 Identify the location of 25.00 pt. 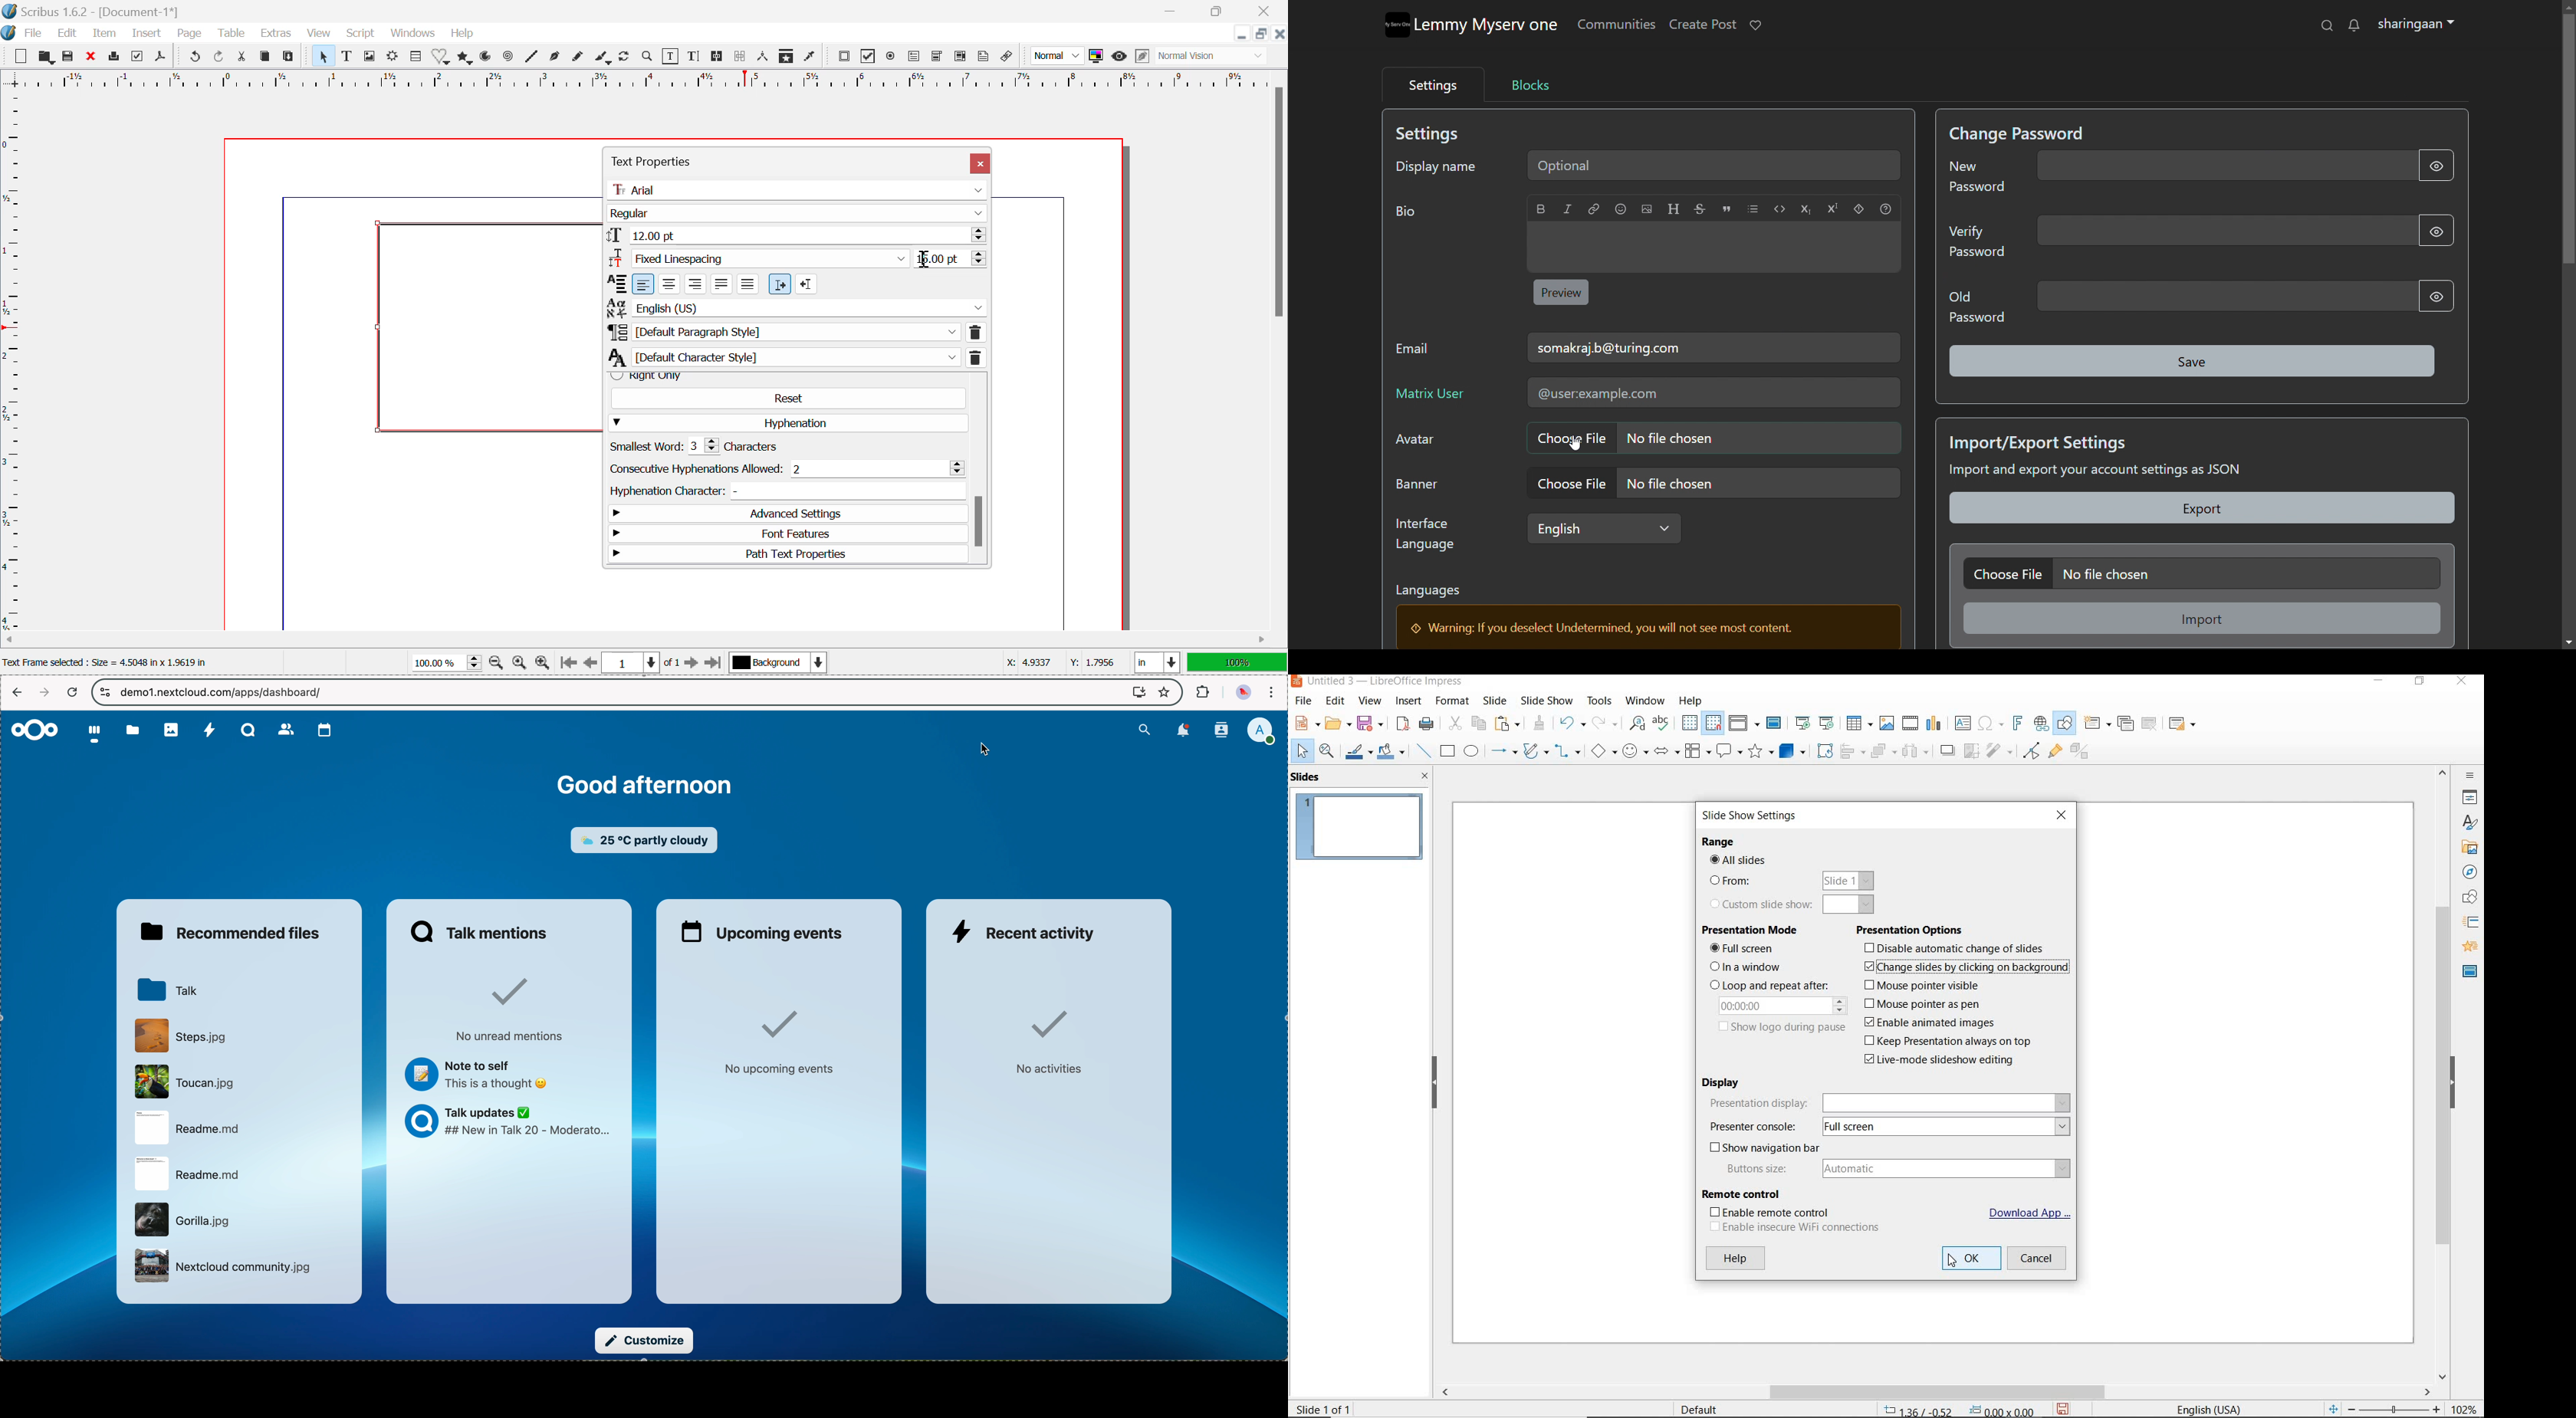
(951, 260).